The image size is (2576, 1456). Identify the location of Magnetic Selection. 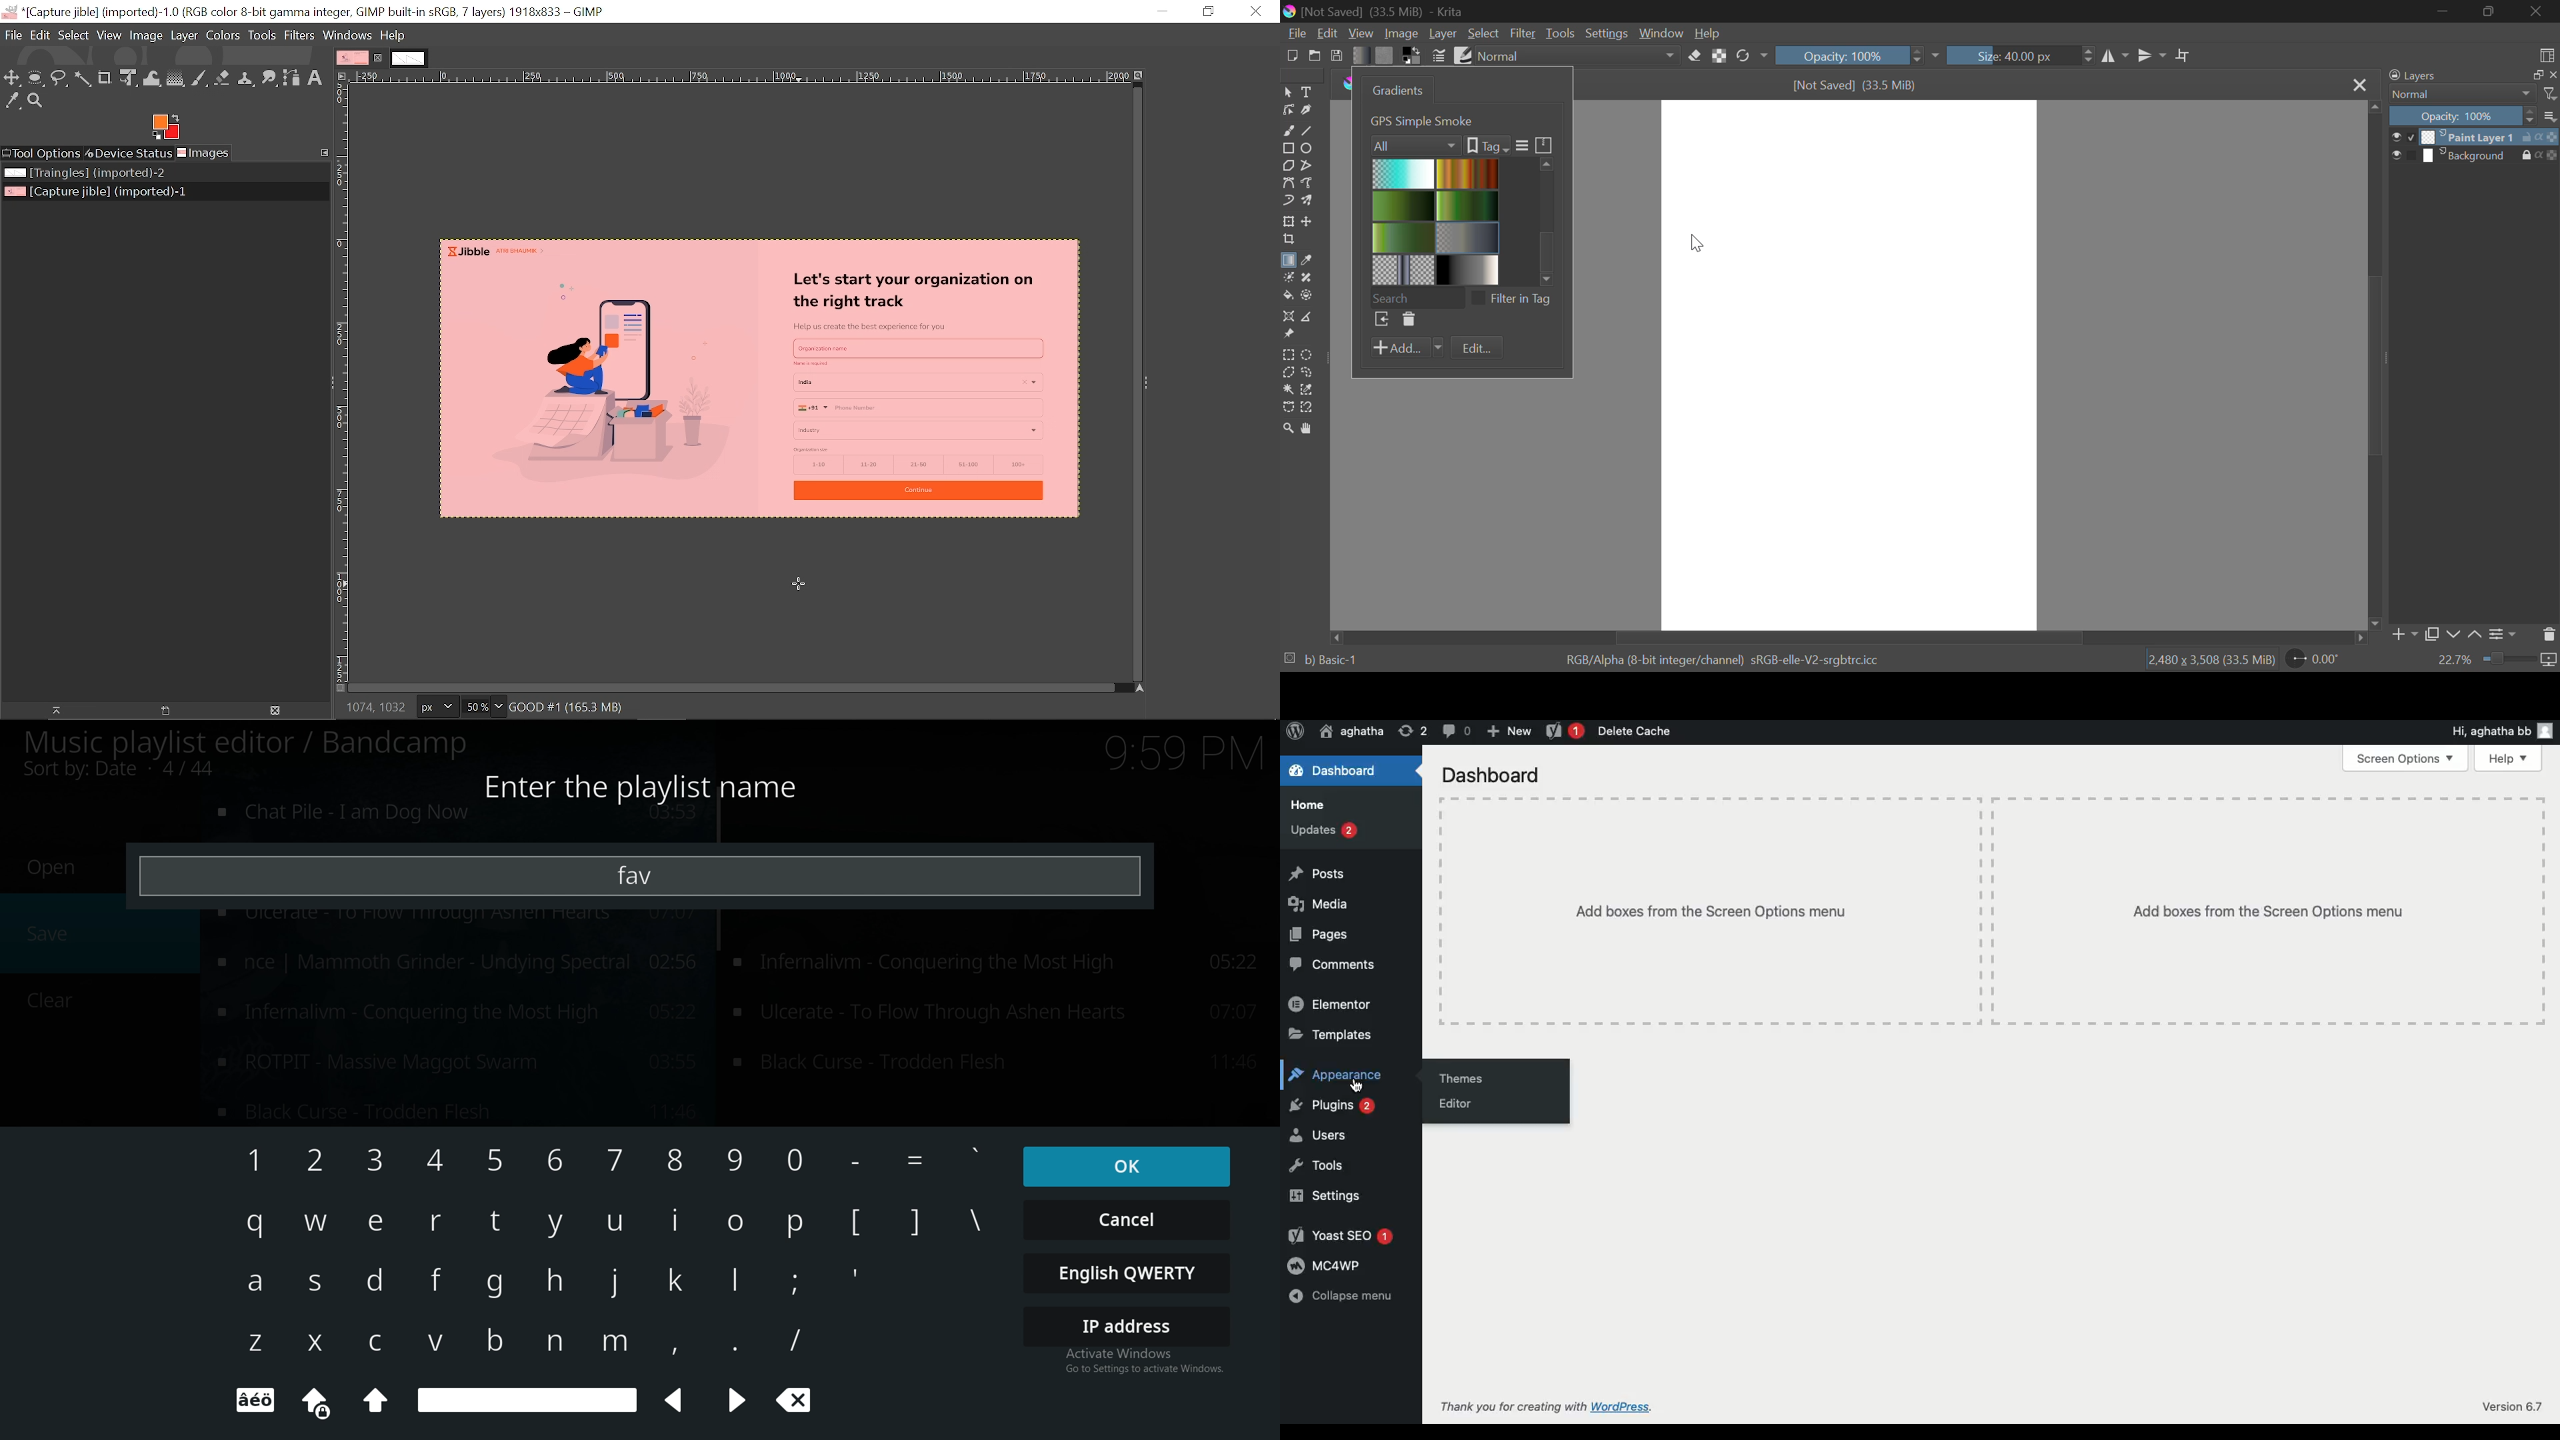
(1307, 407).